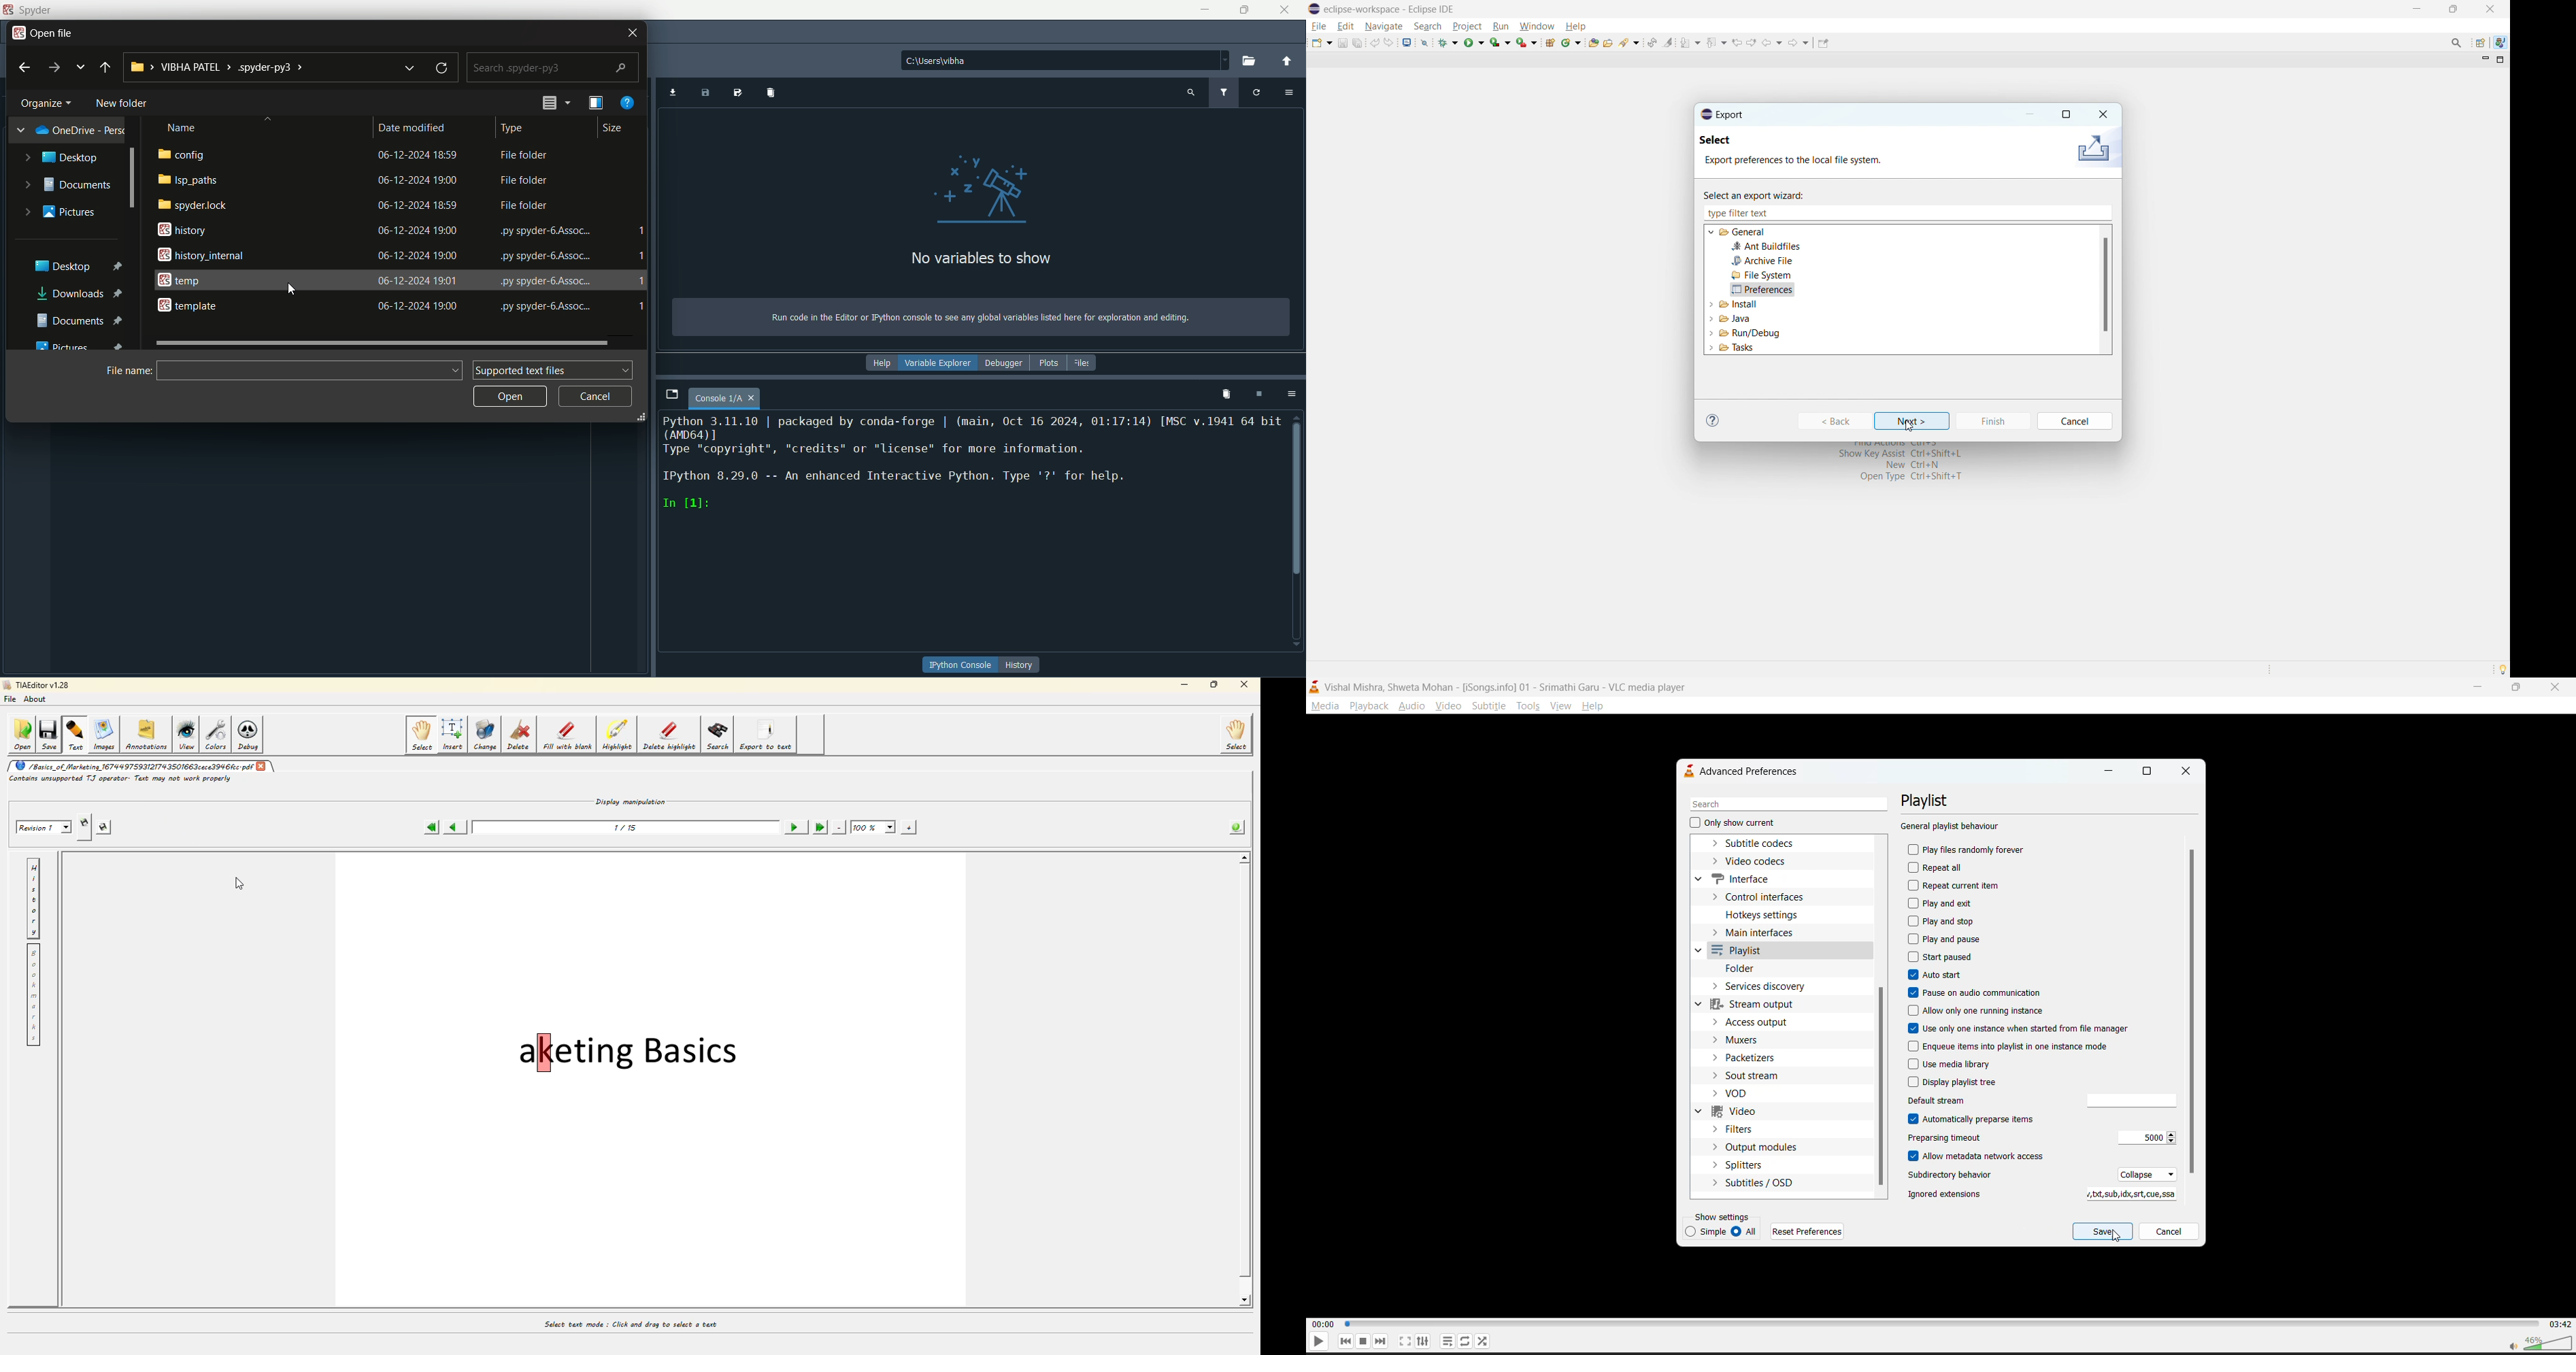  Describe the element at coordinates (545, 232) in the screenshot. I see `text` at that location.